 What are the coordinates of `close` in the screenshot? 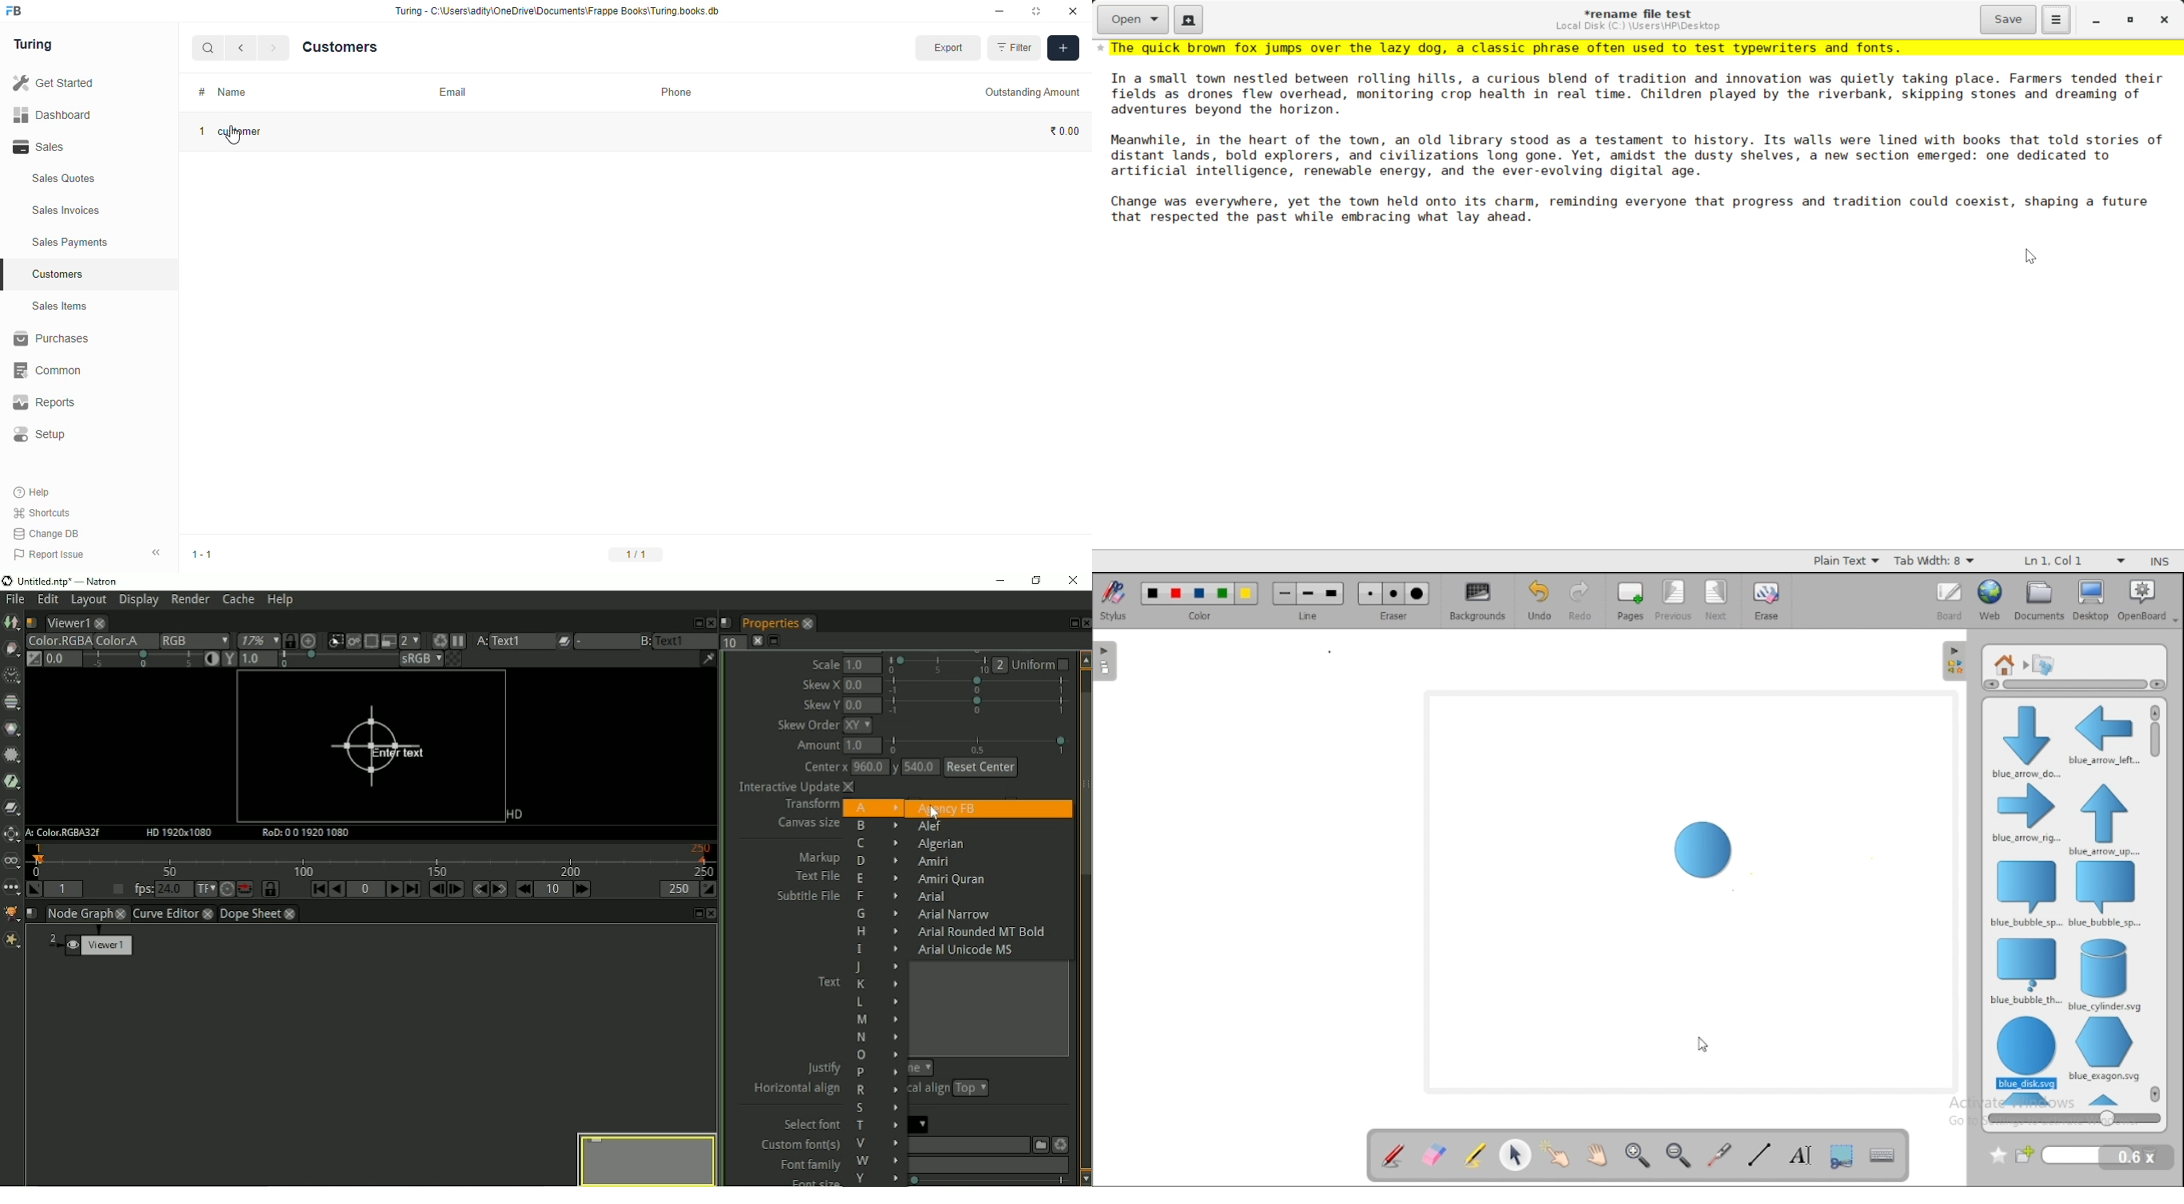 It's located at (1075, 11).